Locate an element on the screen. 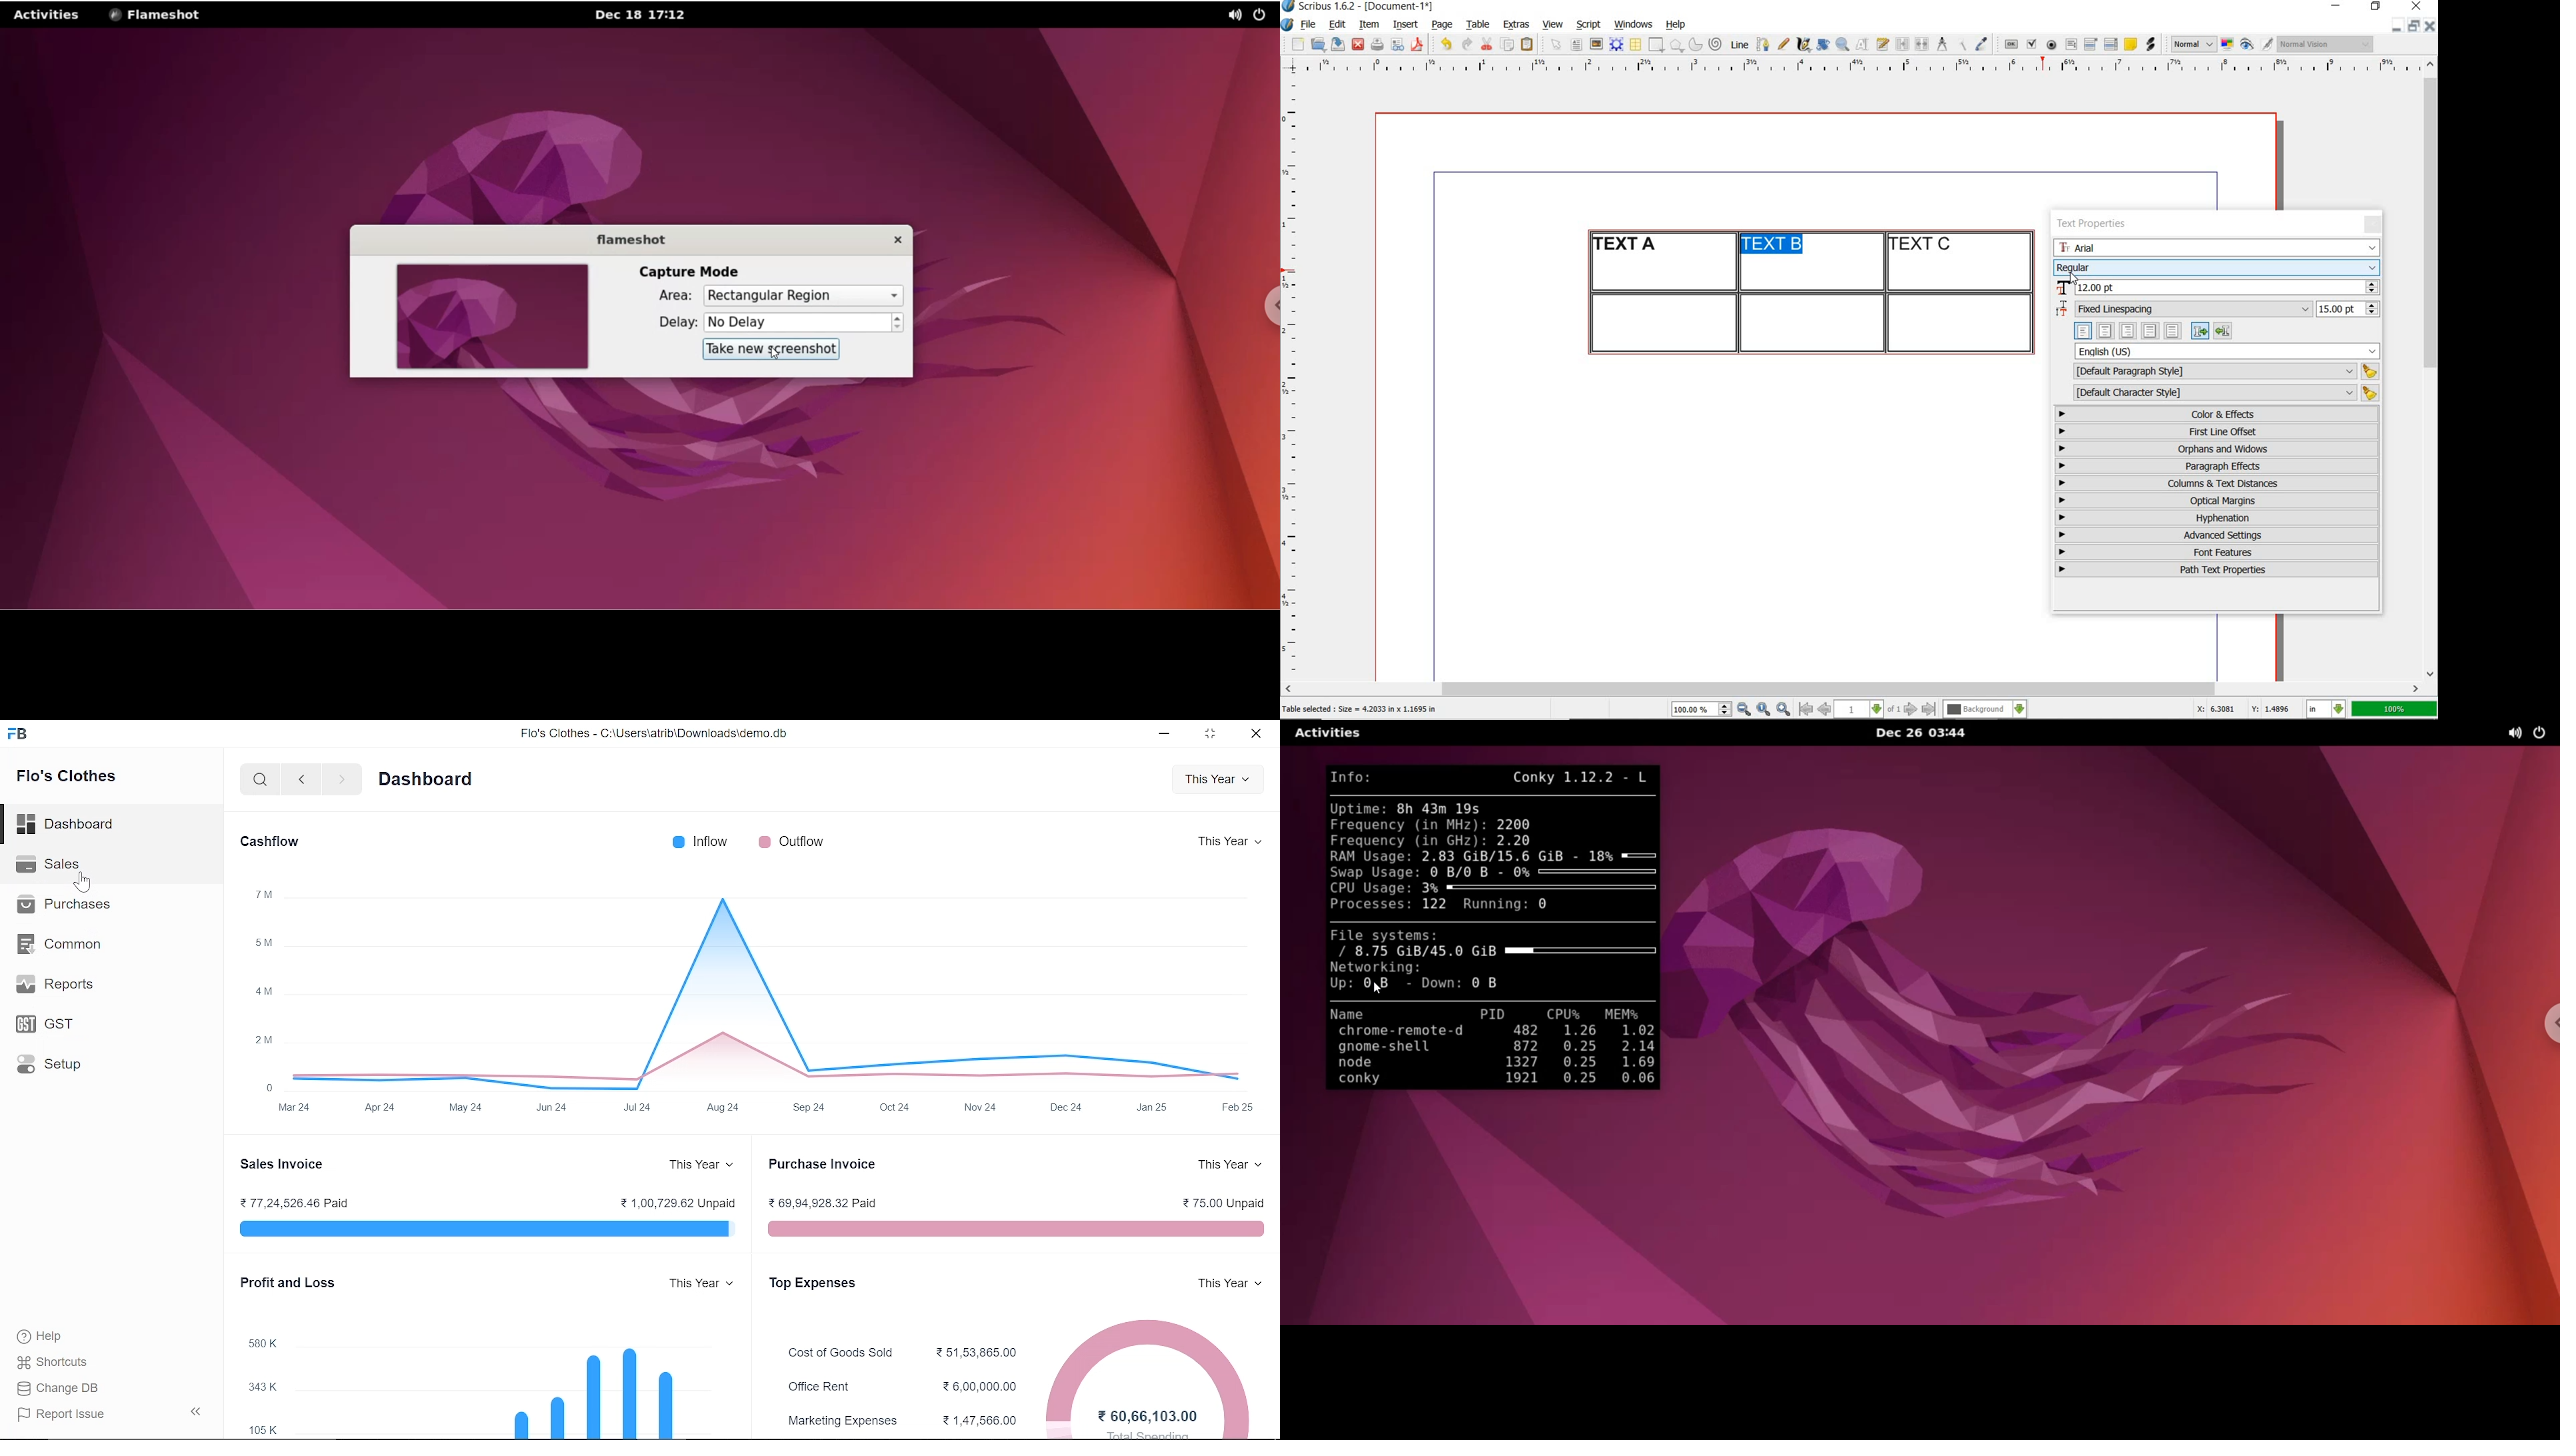 The image size is (2576, 1456). text frame is located at coordinates (1576, 46).